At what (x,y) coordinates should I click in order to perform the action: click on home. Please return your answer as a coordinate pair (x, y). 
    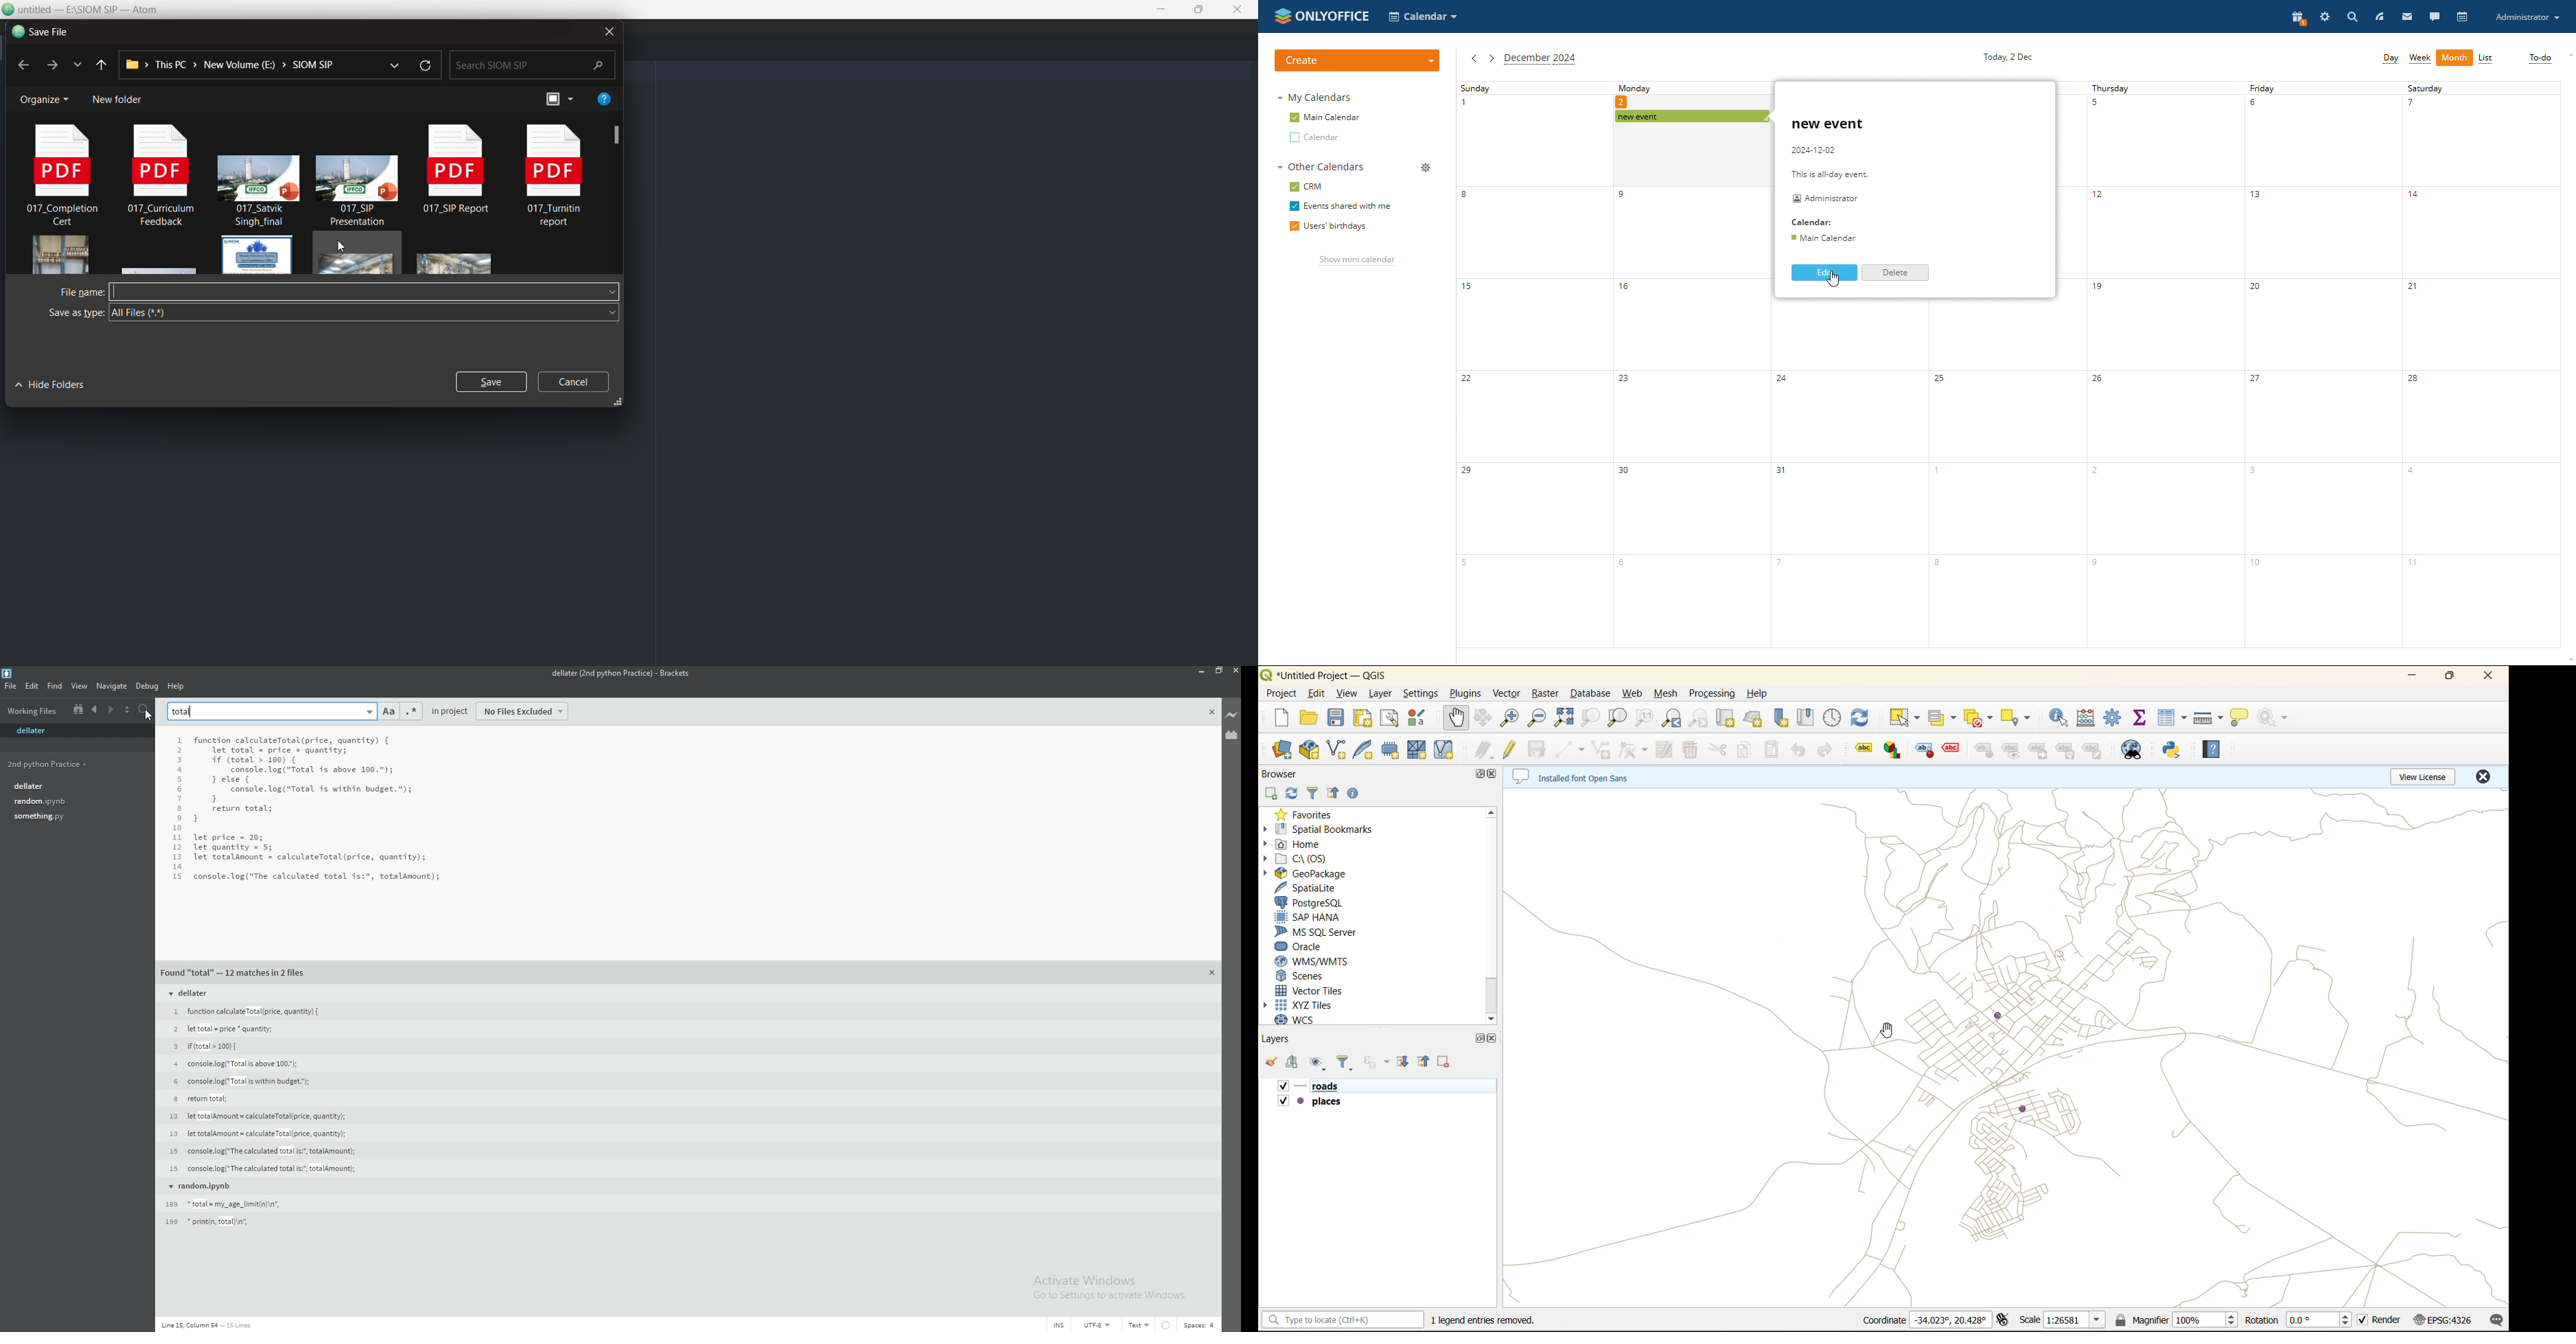
    Looking at the image, I should click on (1312, 845).